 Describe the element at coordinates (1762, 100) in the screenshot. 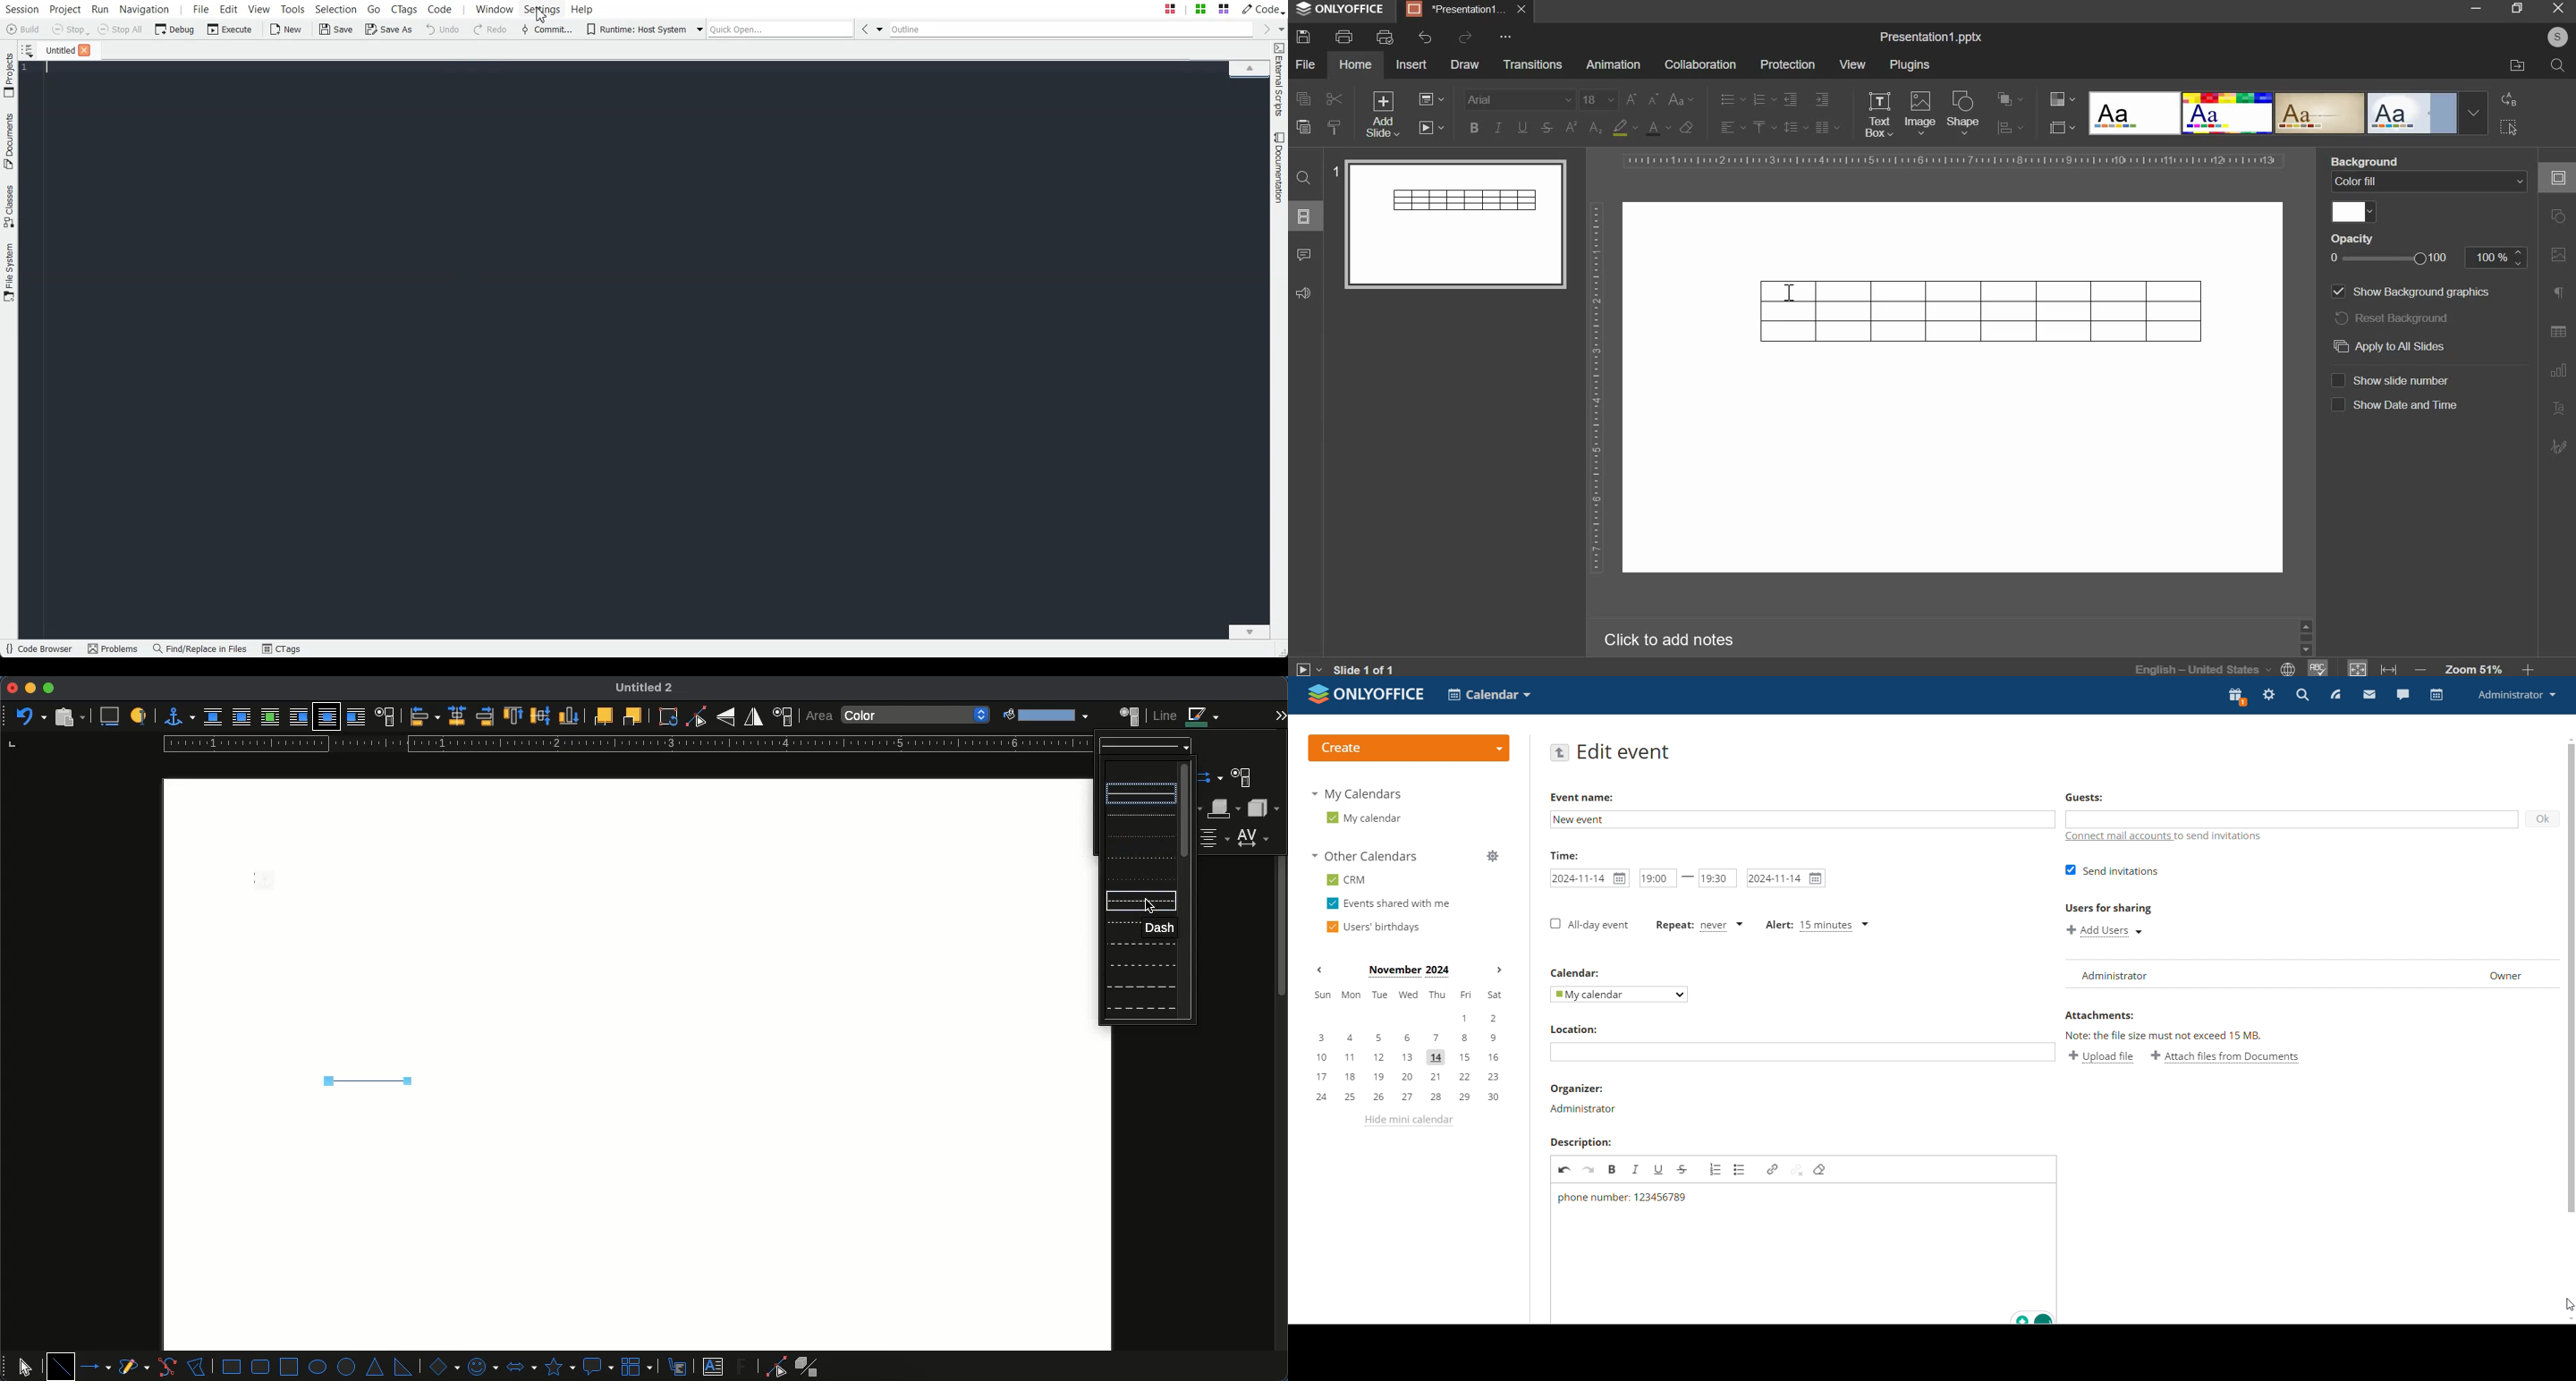

I see `numbering` at that location.